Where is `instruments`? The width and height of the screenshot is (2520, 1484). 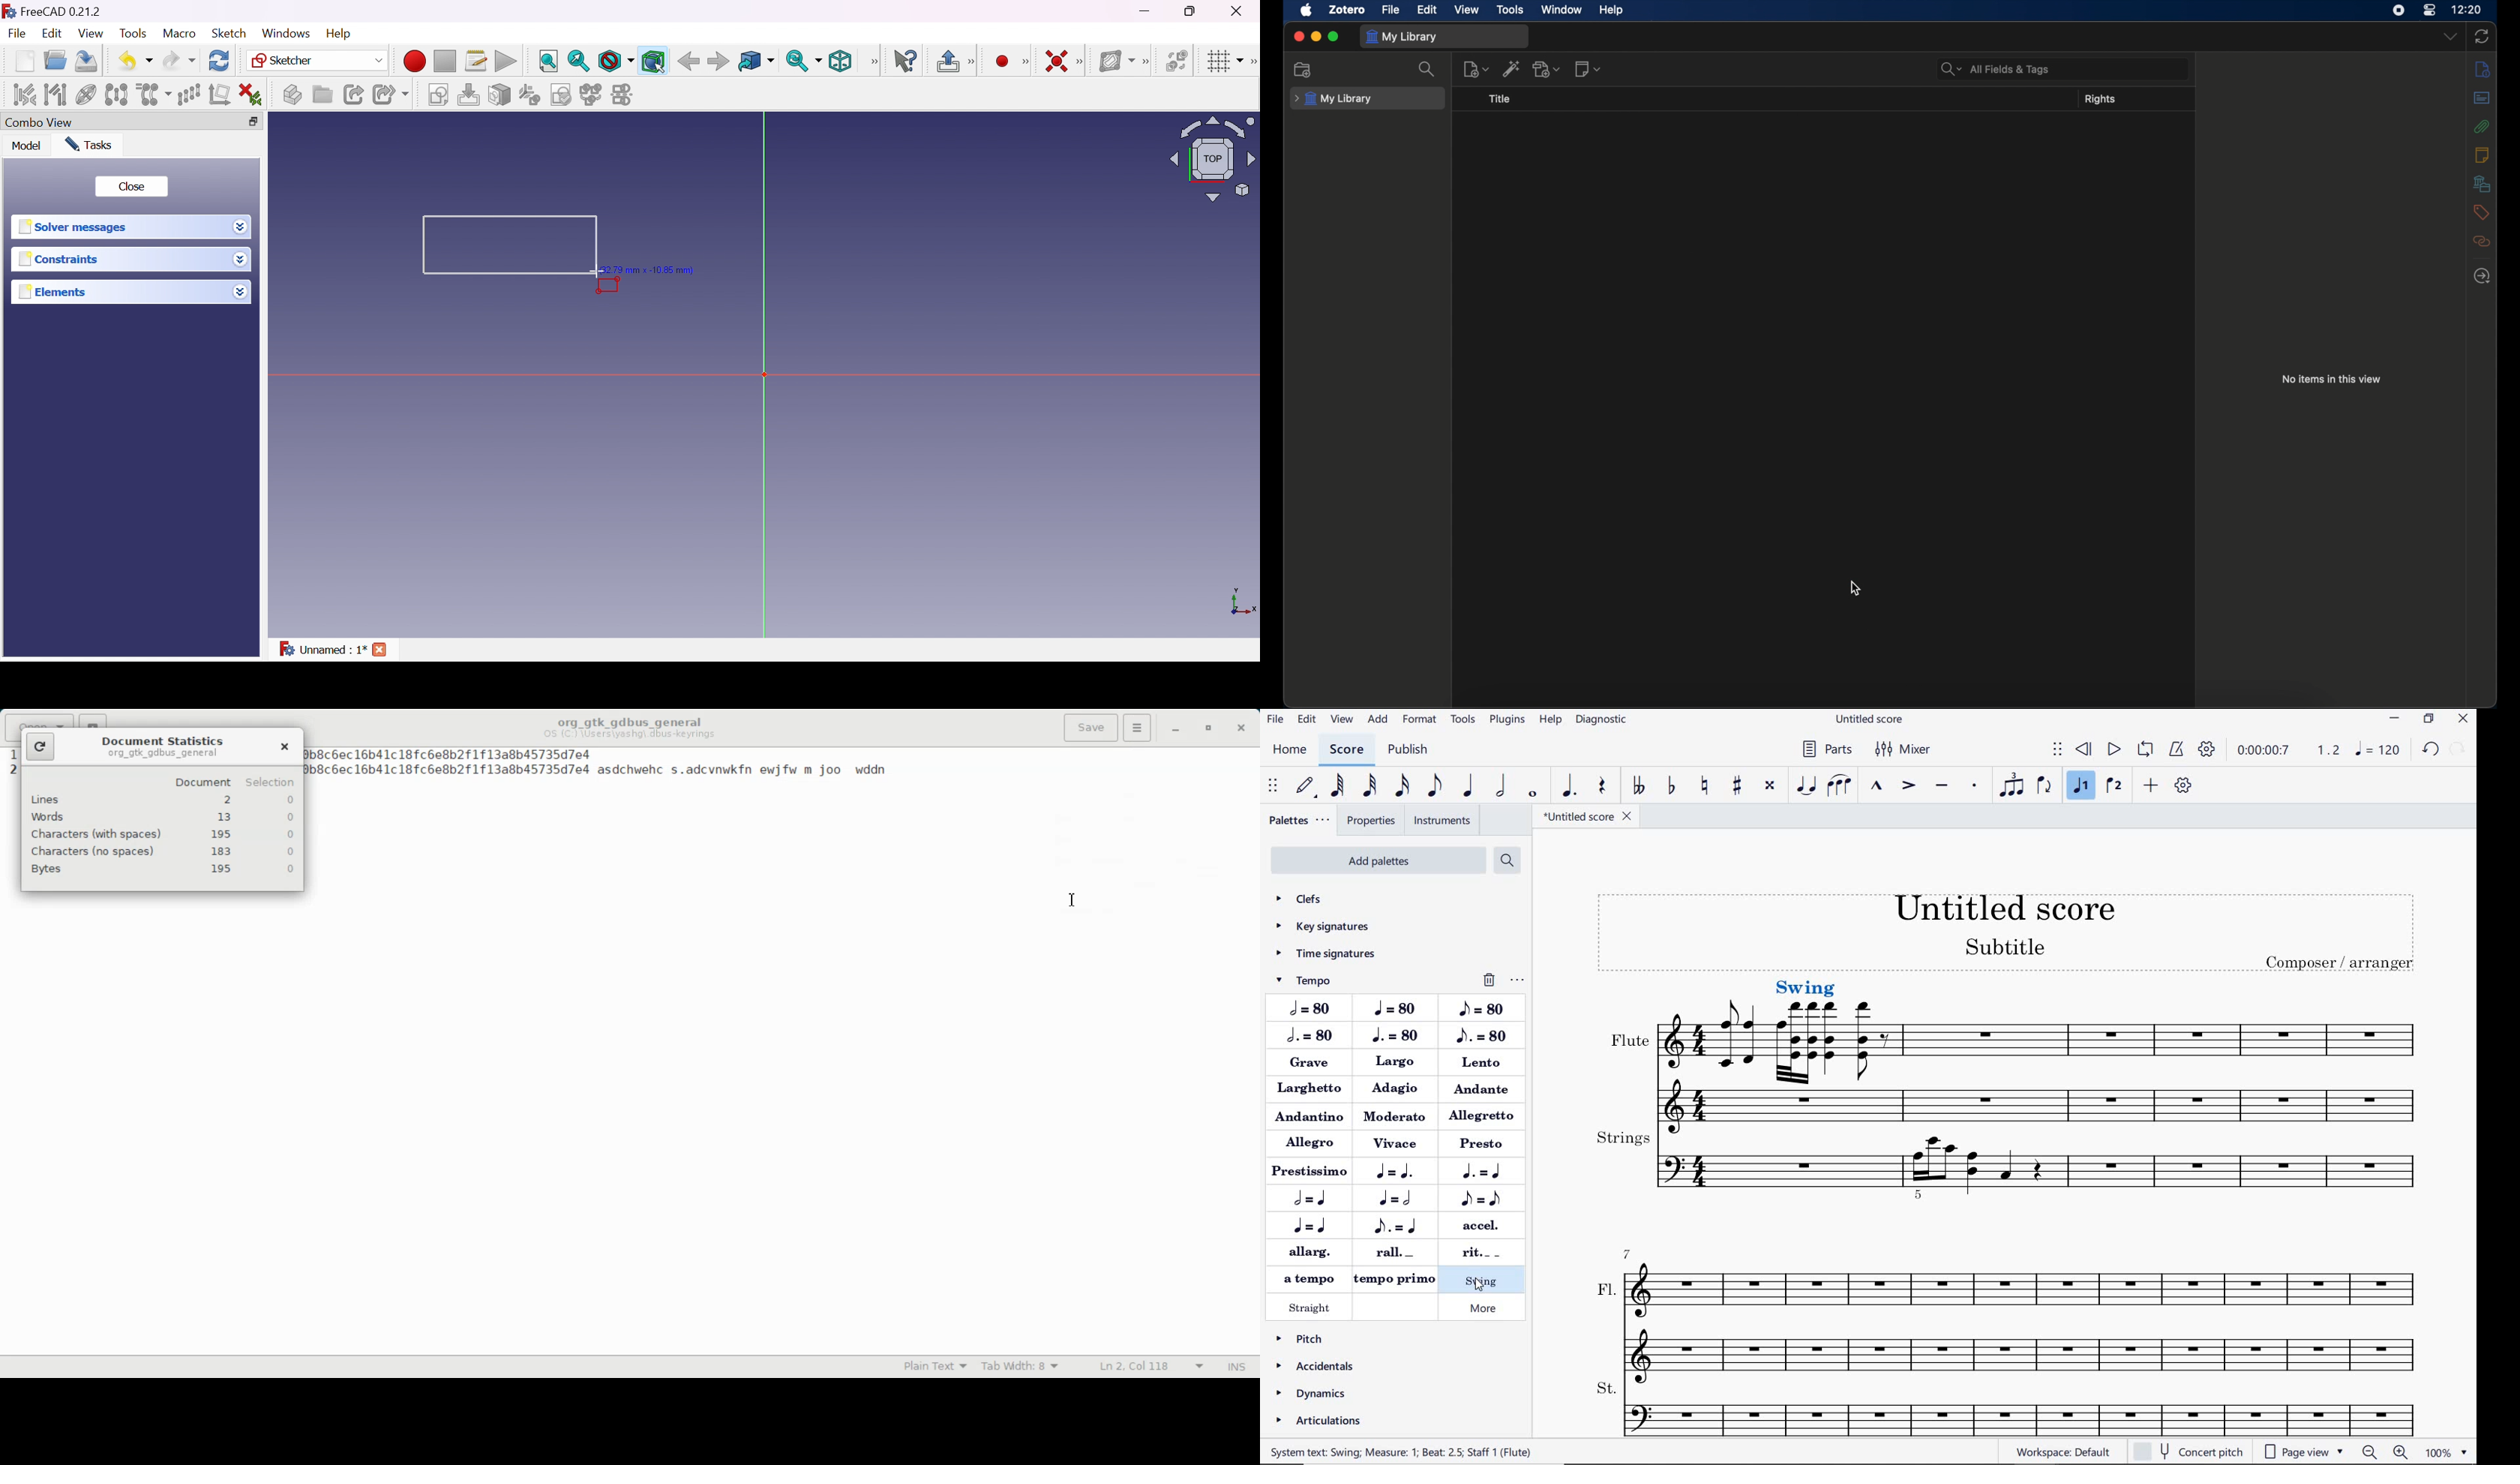 instruments is located at coordinates (1439, 821).